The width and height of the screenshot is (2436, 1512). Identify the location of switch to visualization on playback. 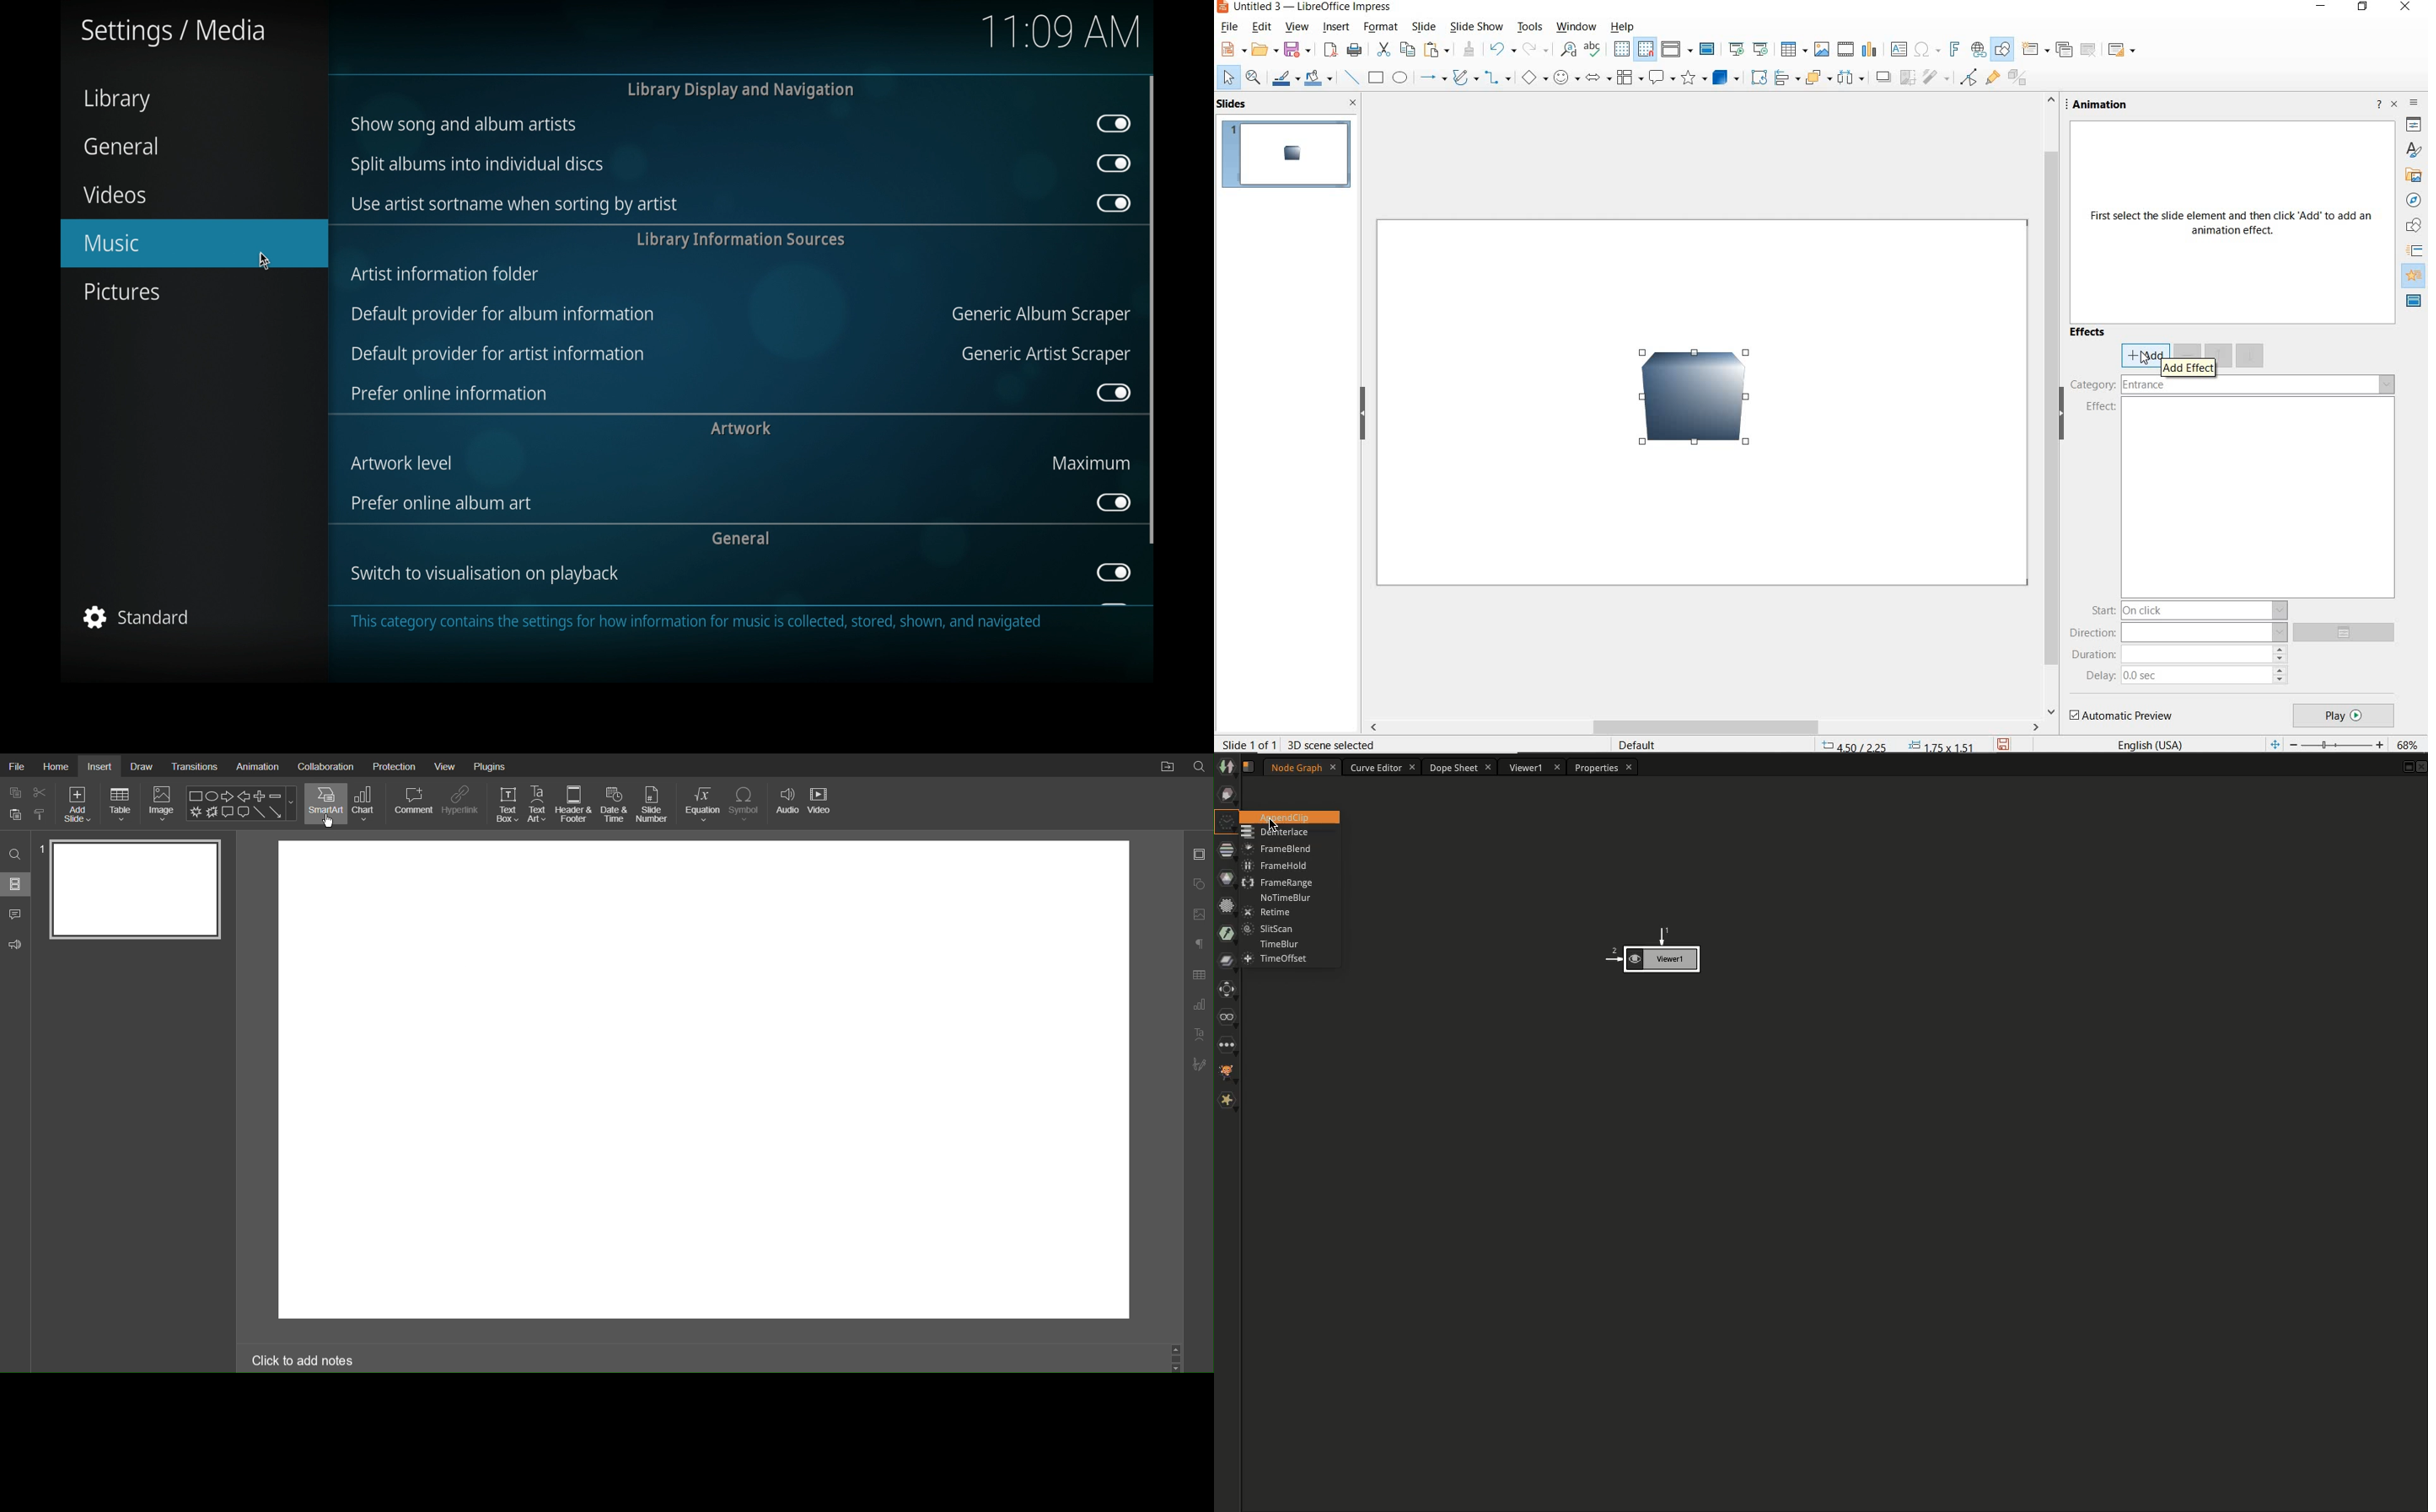
(484, 573).